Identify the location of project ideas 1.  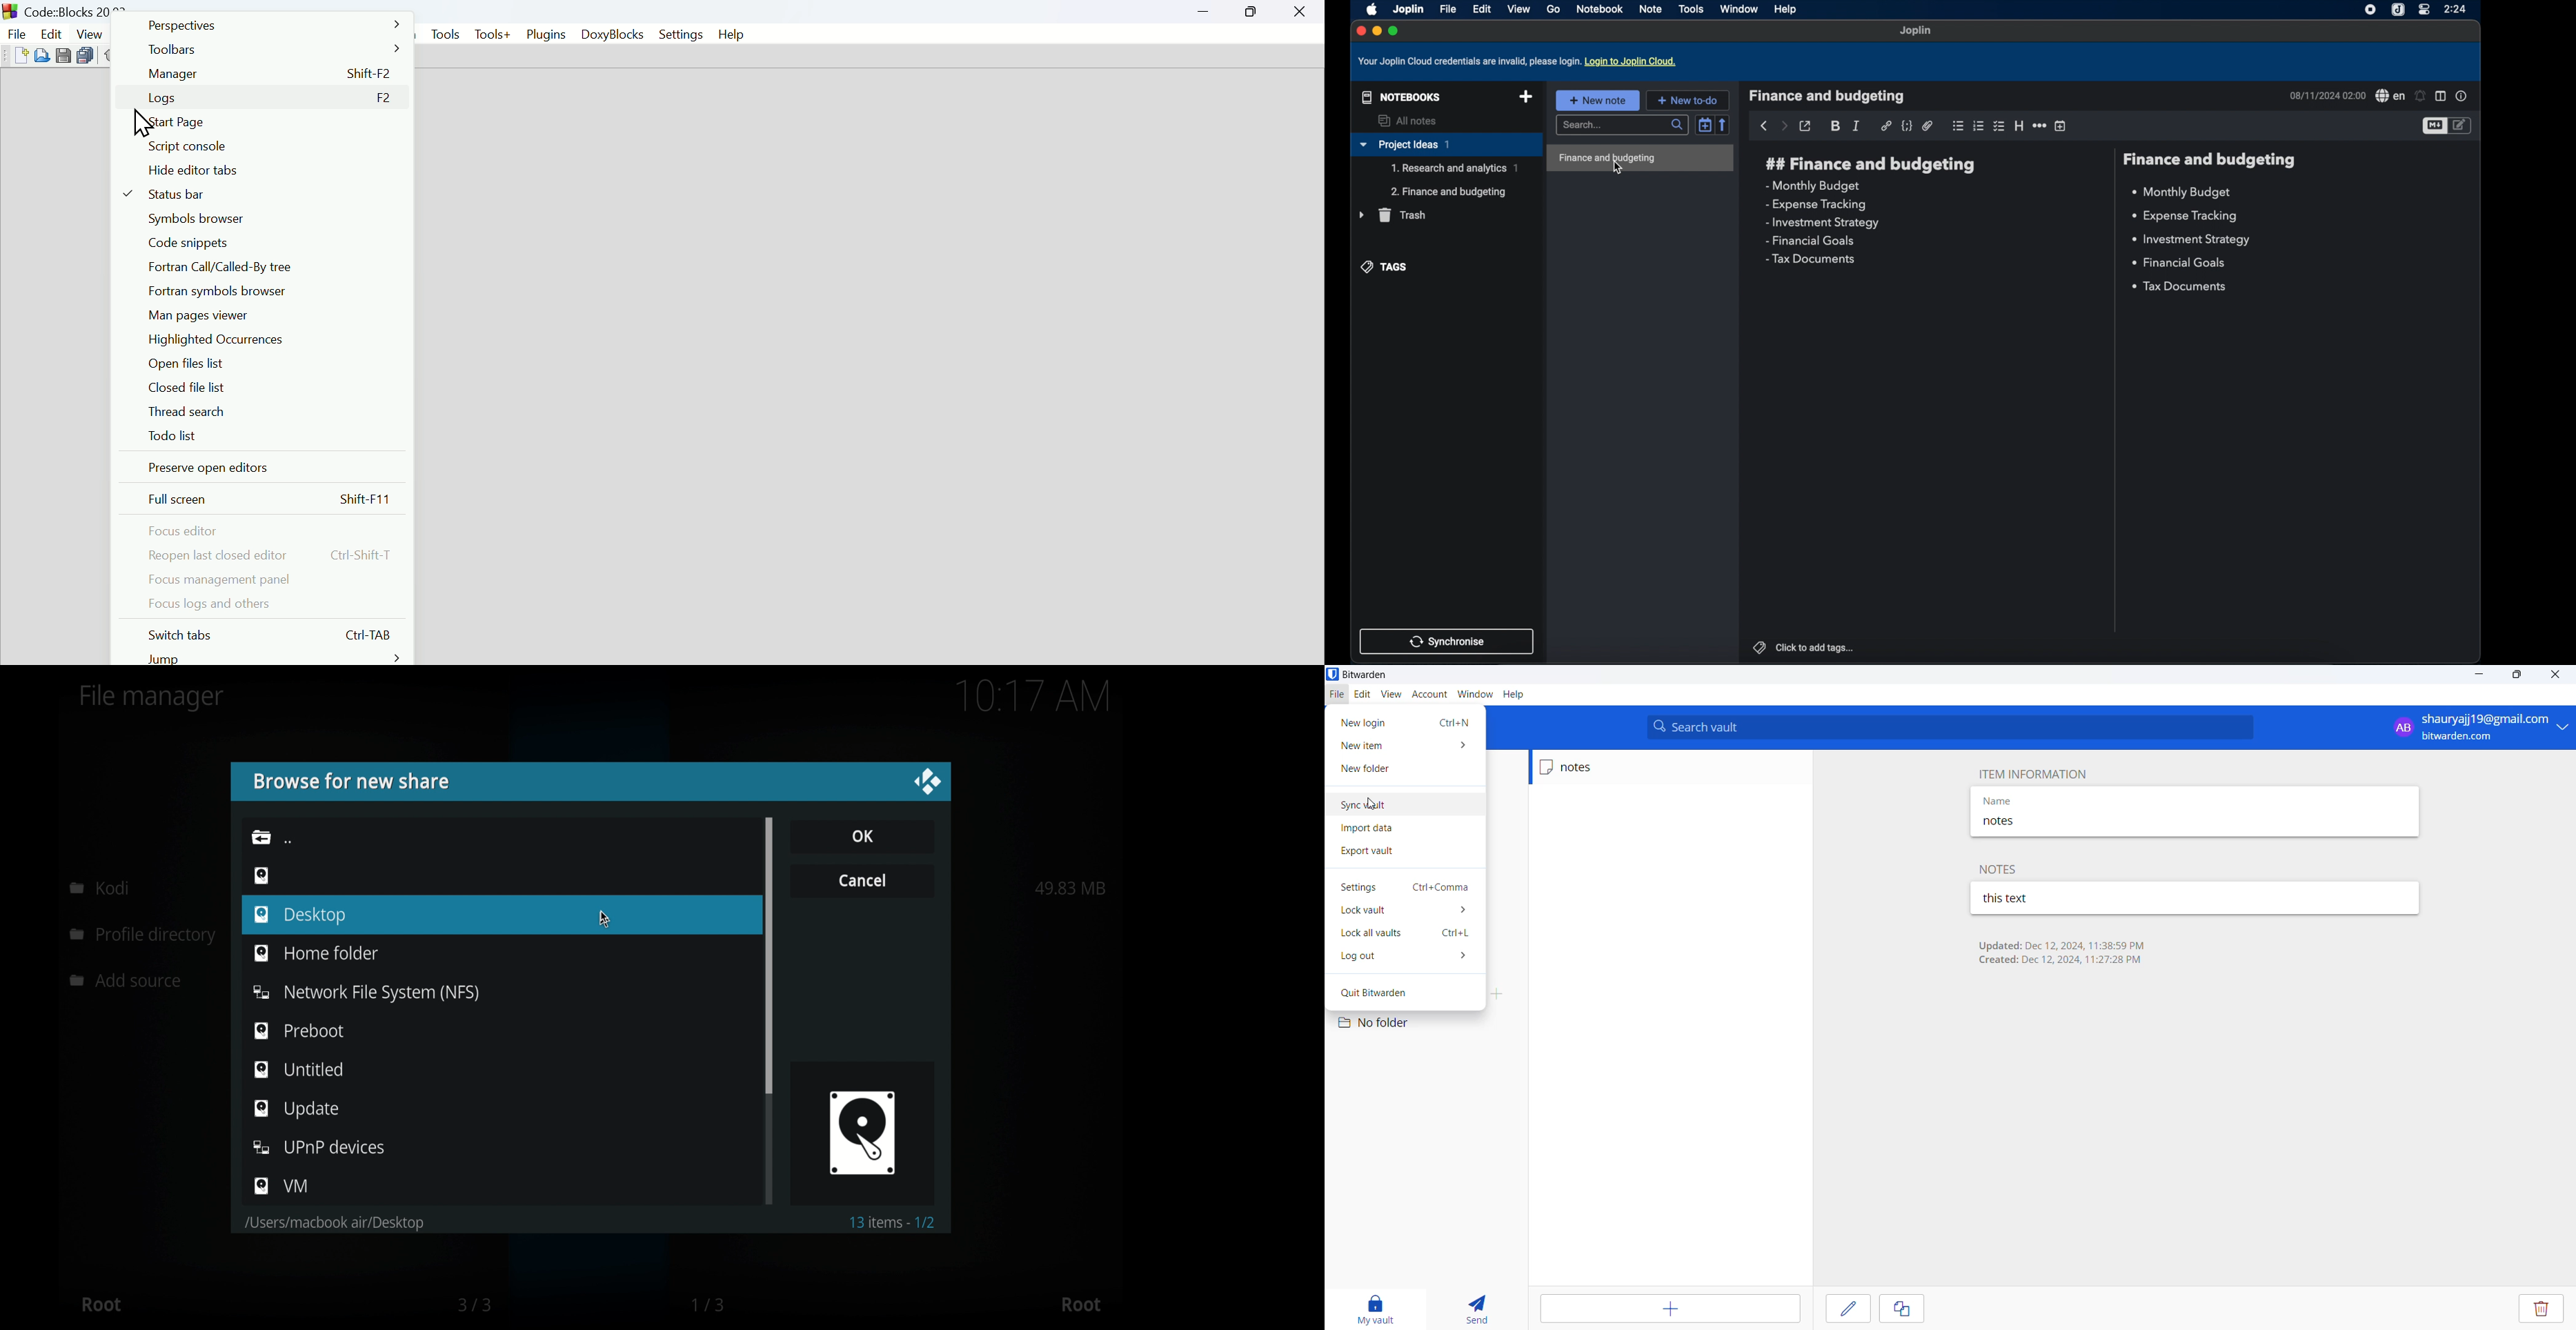
(1446, 145).